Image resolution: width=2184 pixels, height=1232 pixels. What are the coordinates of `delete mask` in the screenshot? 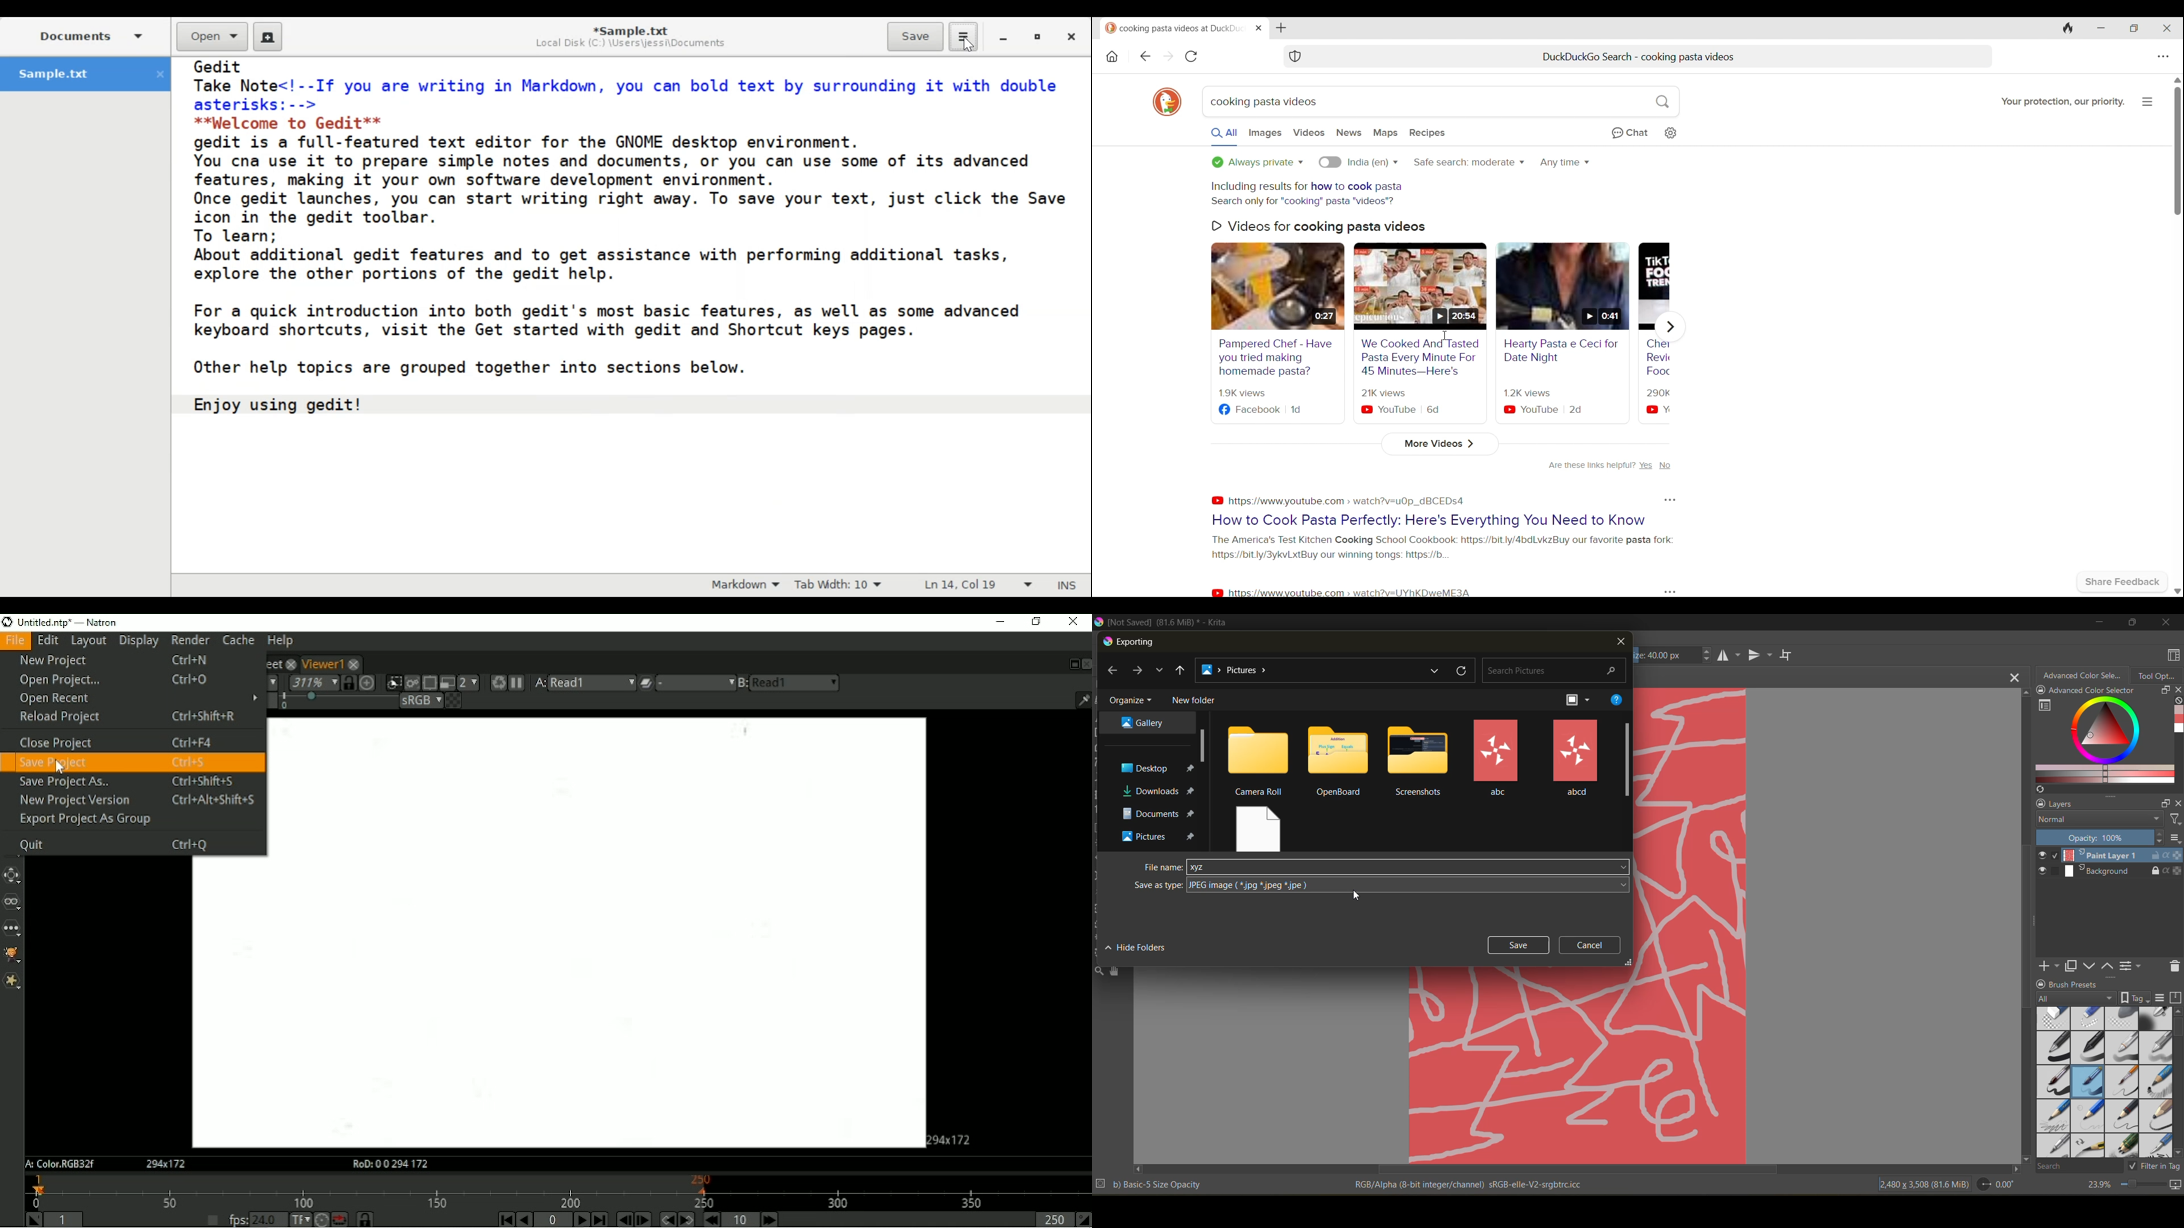 It's located at (2174, 968).